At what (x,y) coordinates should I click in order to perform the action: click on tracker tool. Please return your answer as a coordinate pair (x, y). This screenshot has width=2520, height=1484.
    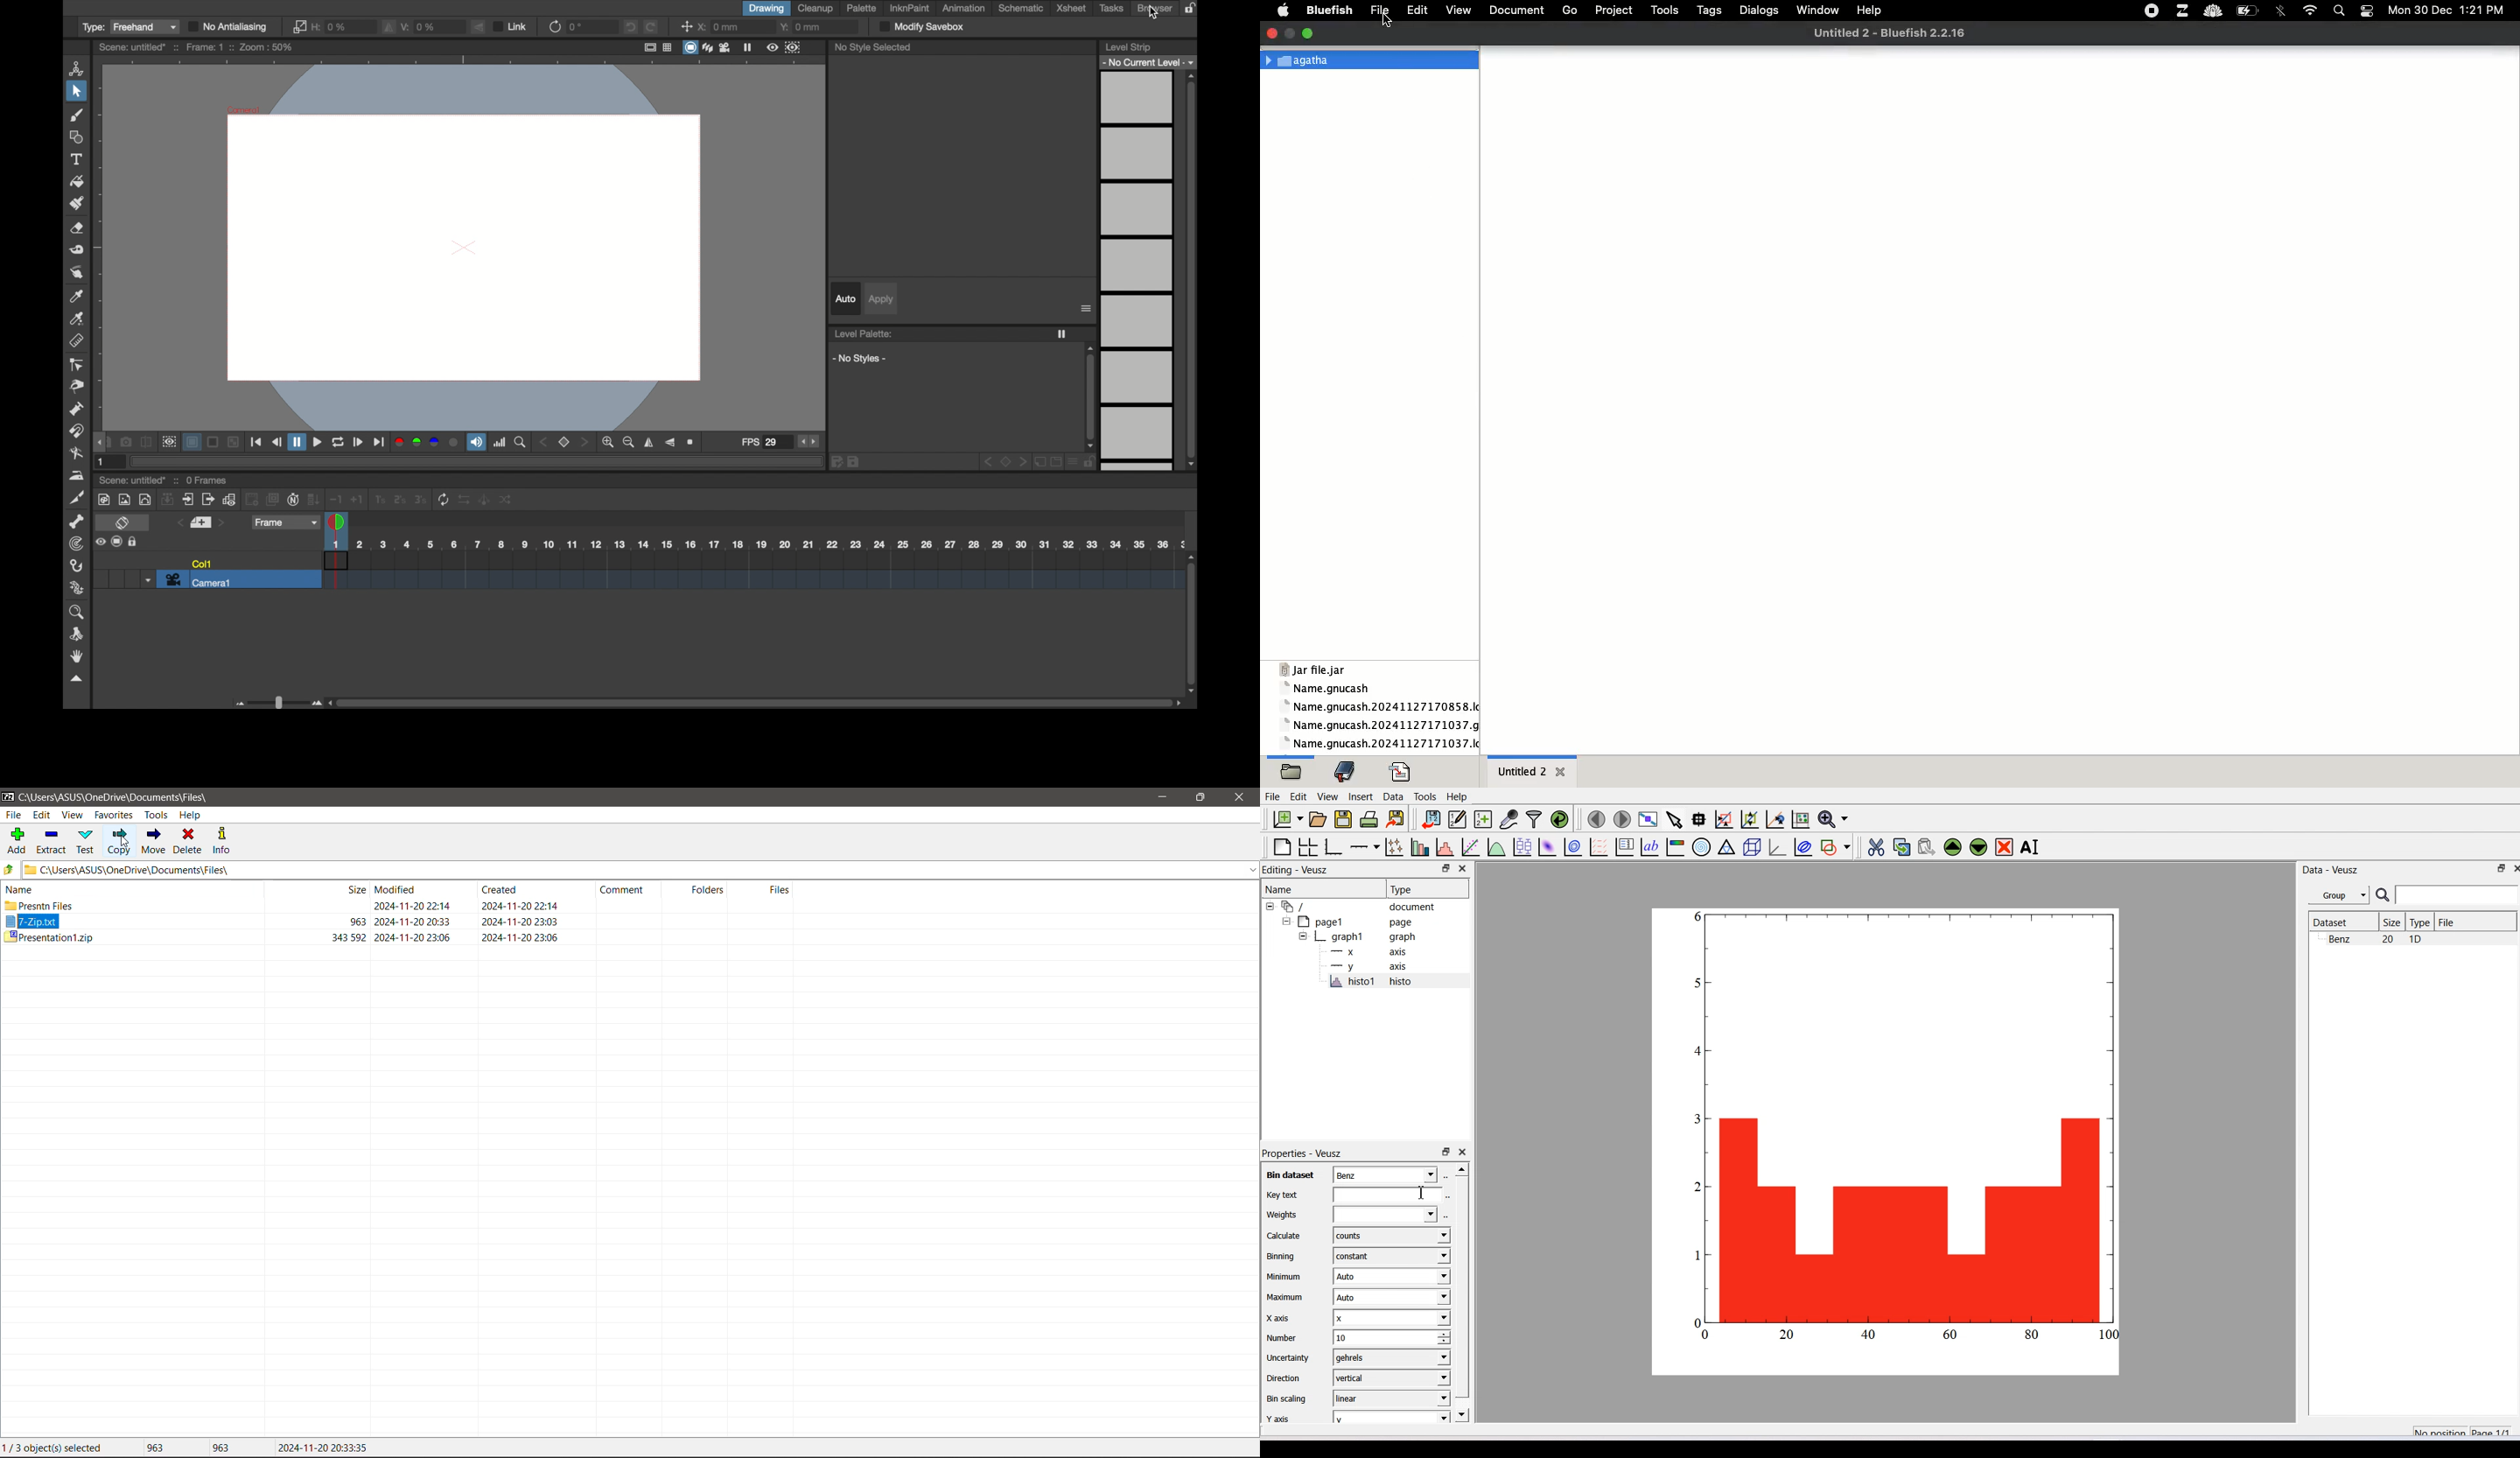
    Looking at the image, I should click on (77, 543).